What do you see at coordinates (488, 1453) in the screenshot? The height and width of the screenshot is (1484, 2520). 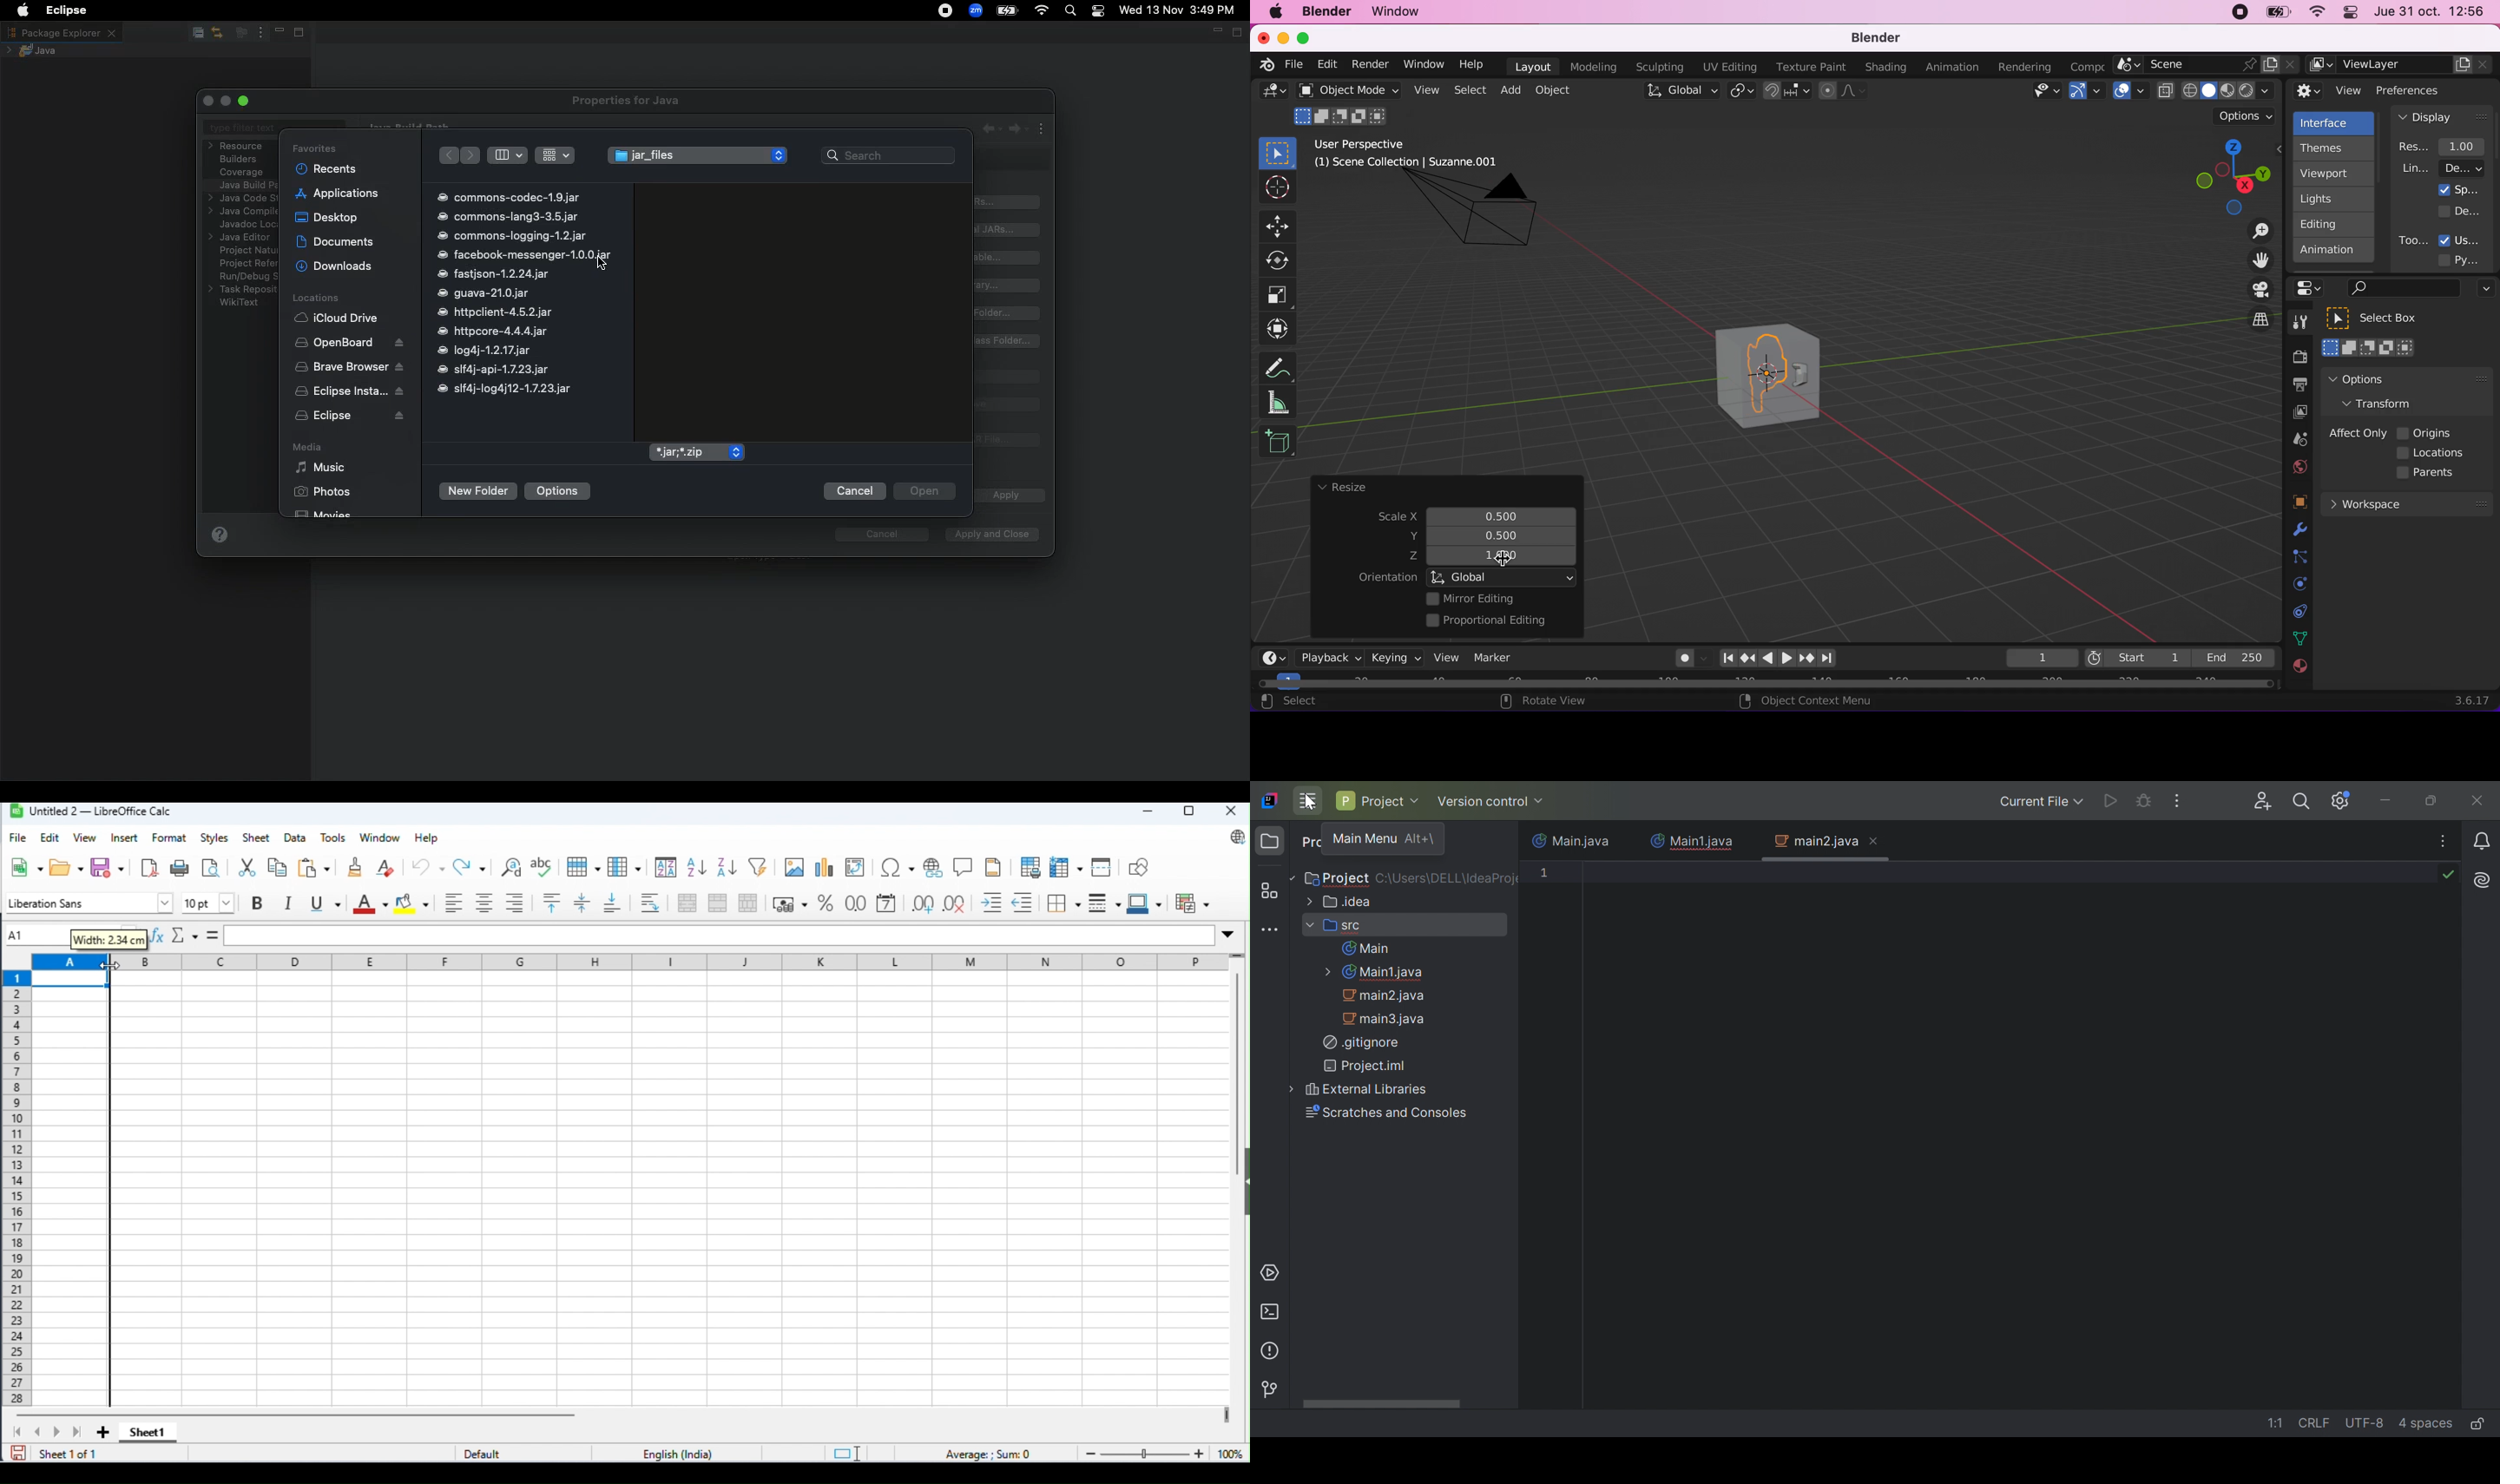 I see `default` at bounding box center [488, 1453].